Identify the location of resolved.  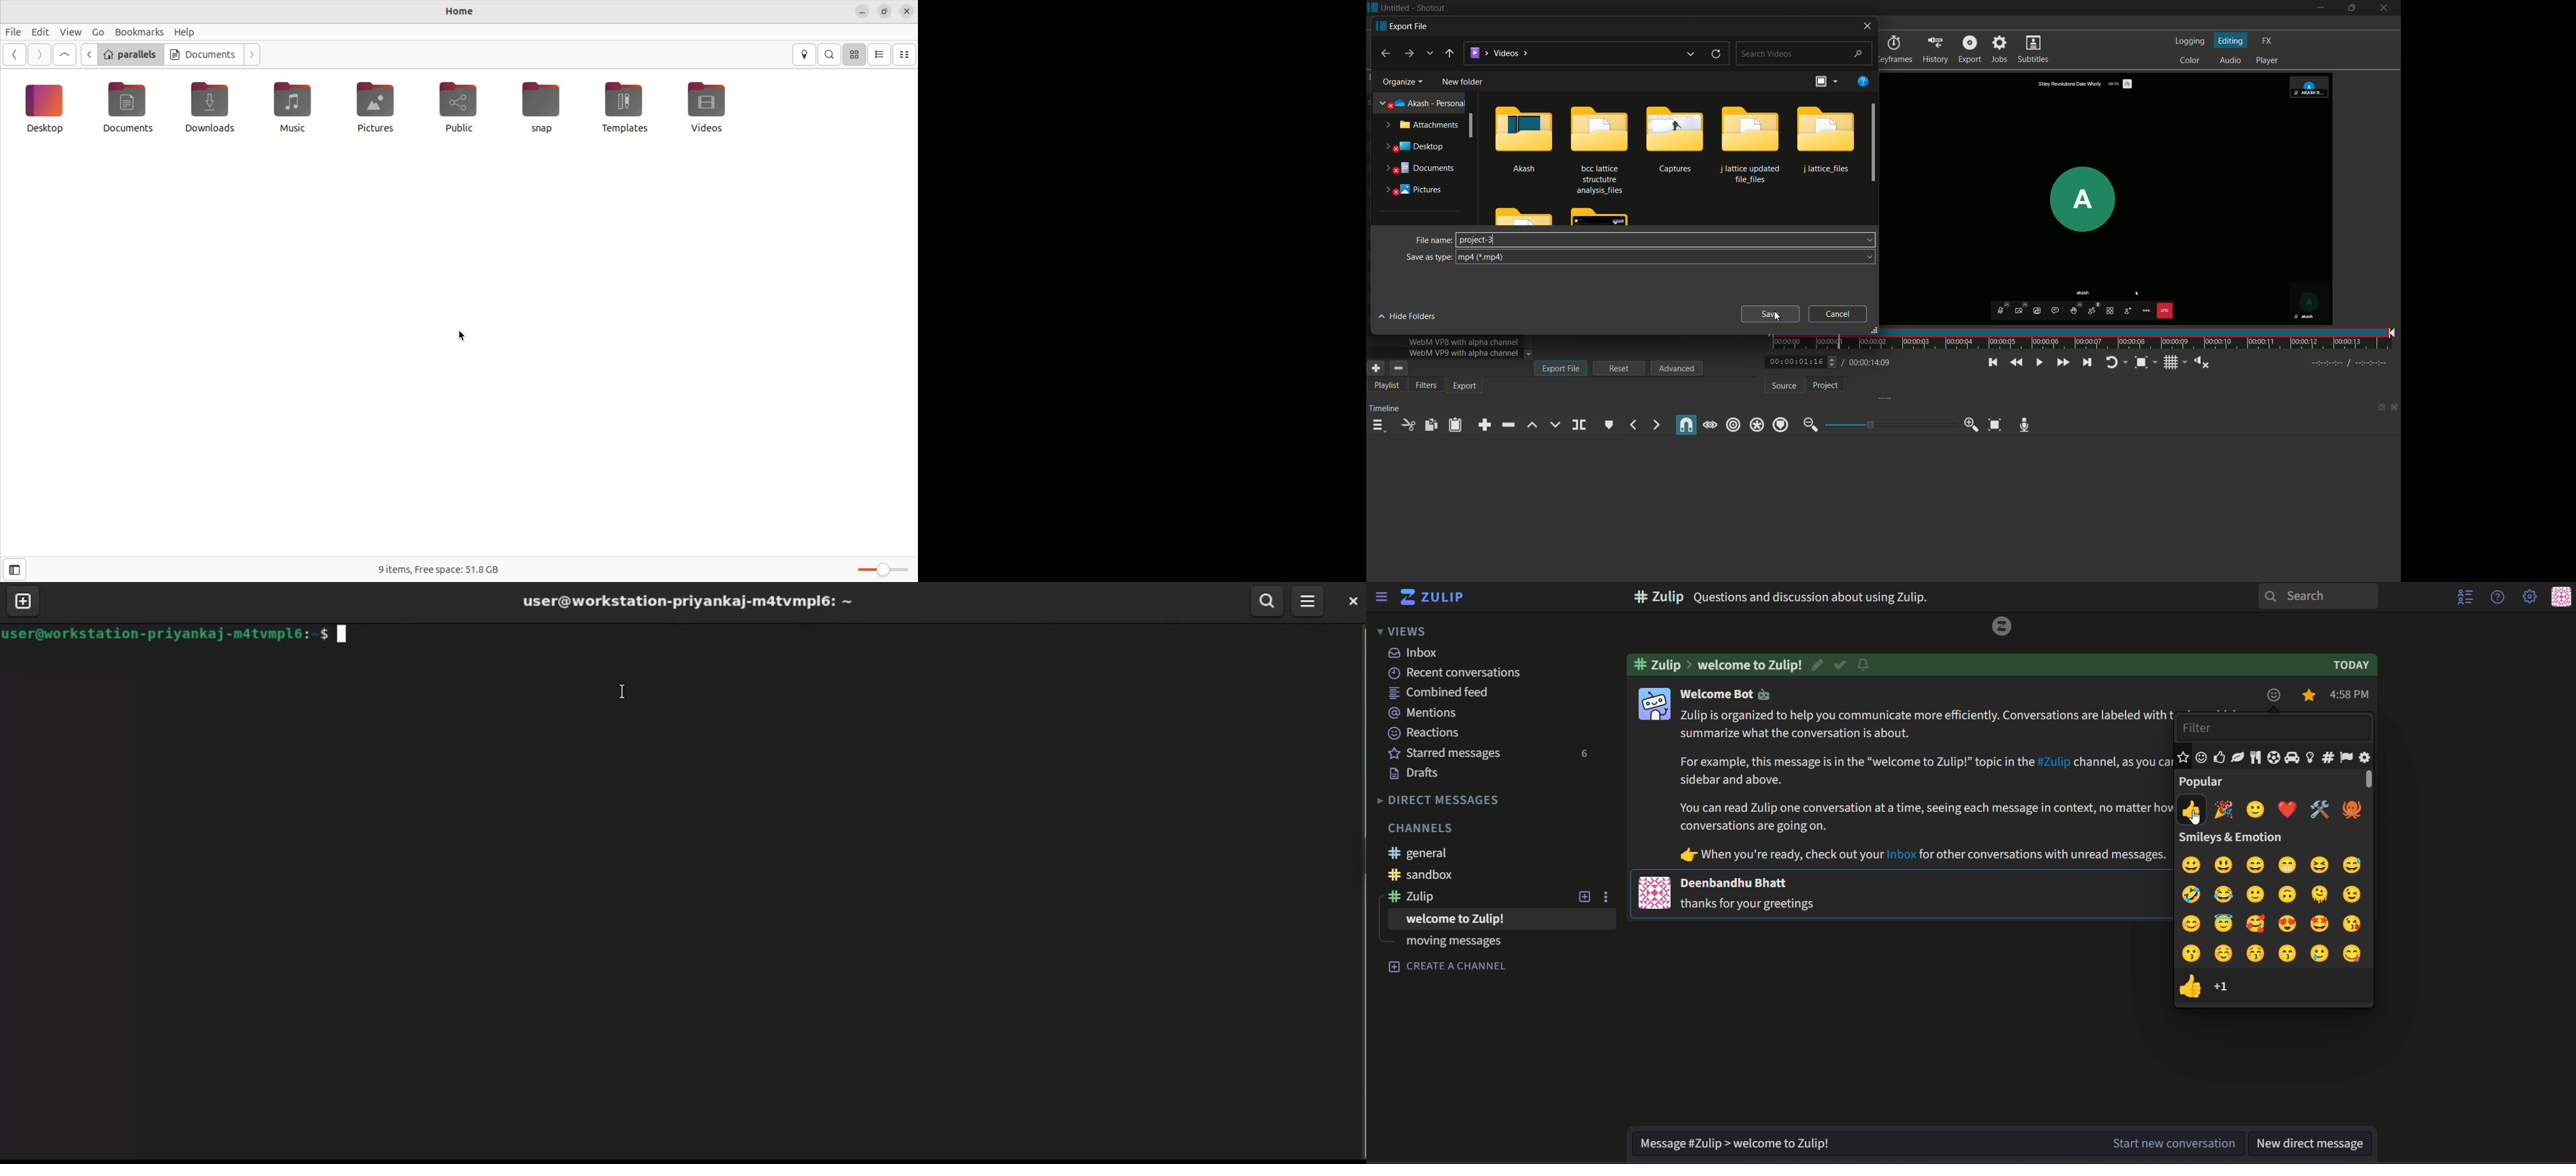
(1840, 664).